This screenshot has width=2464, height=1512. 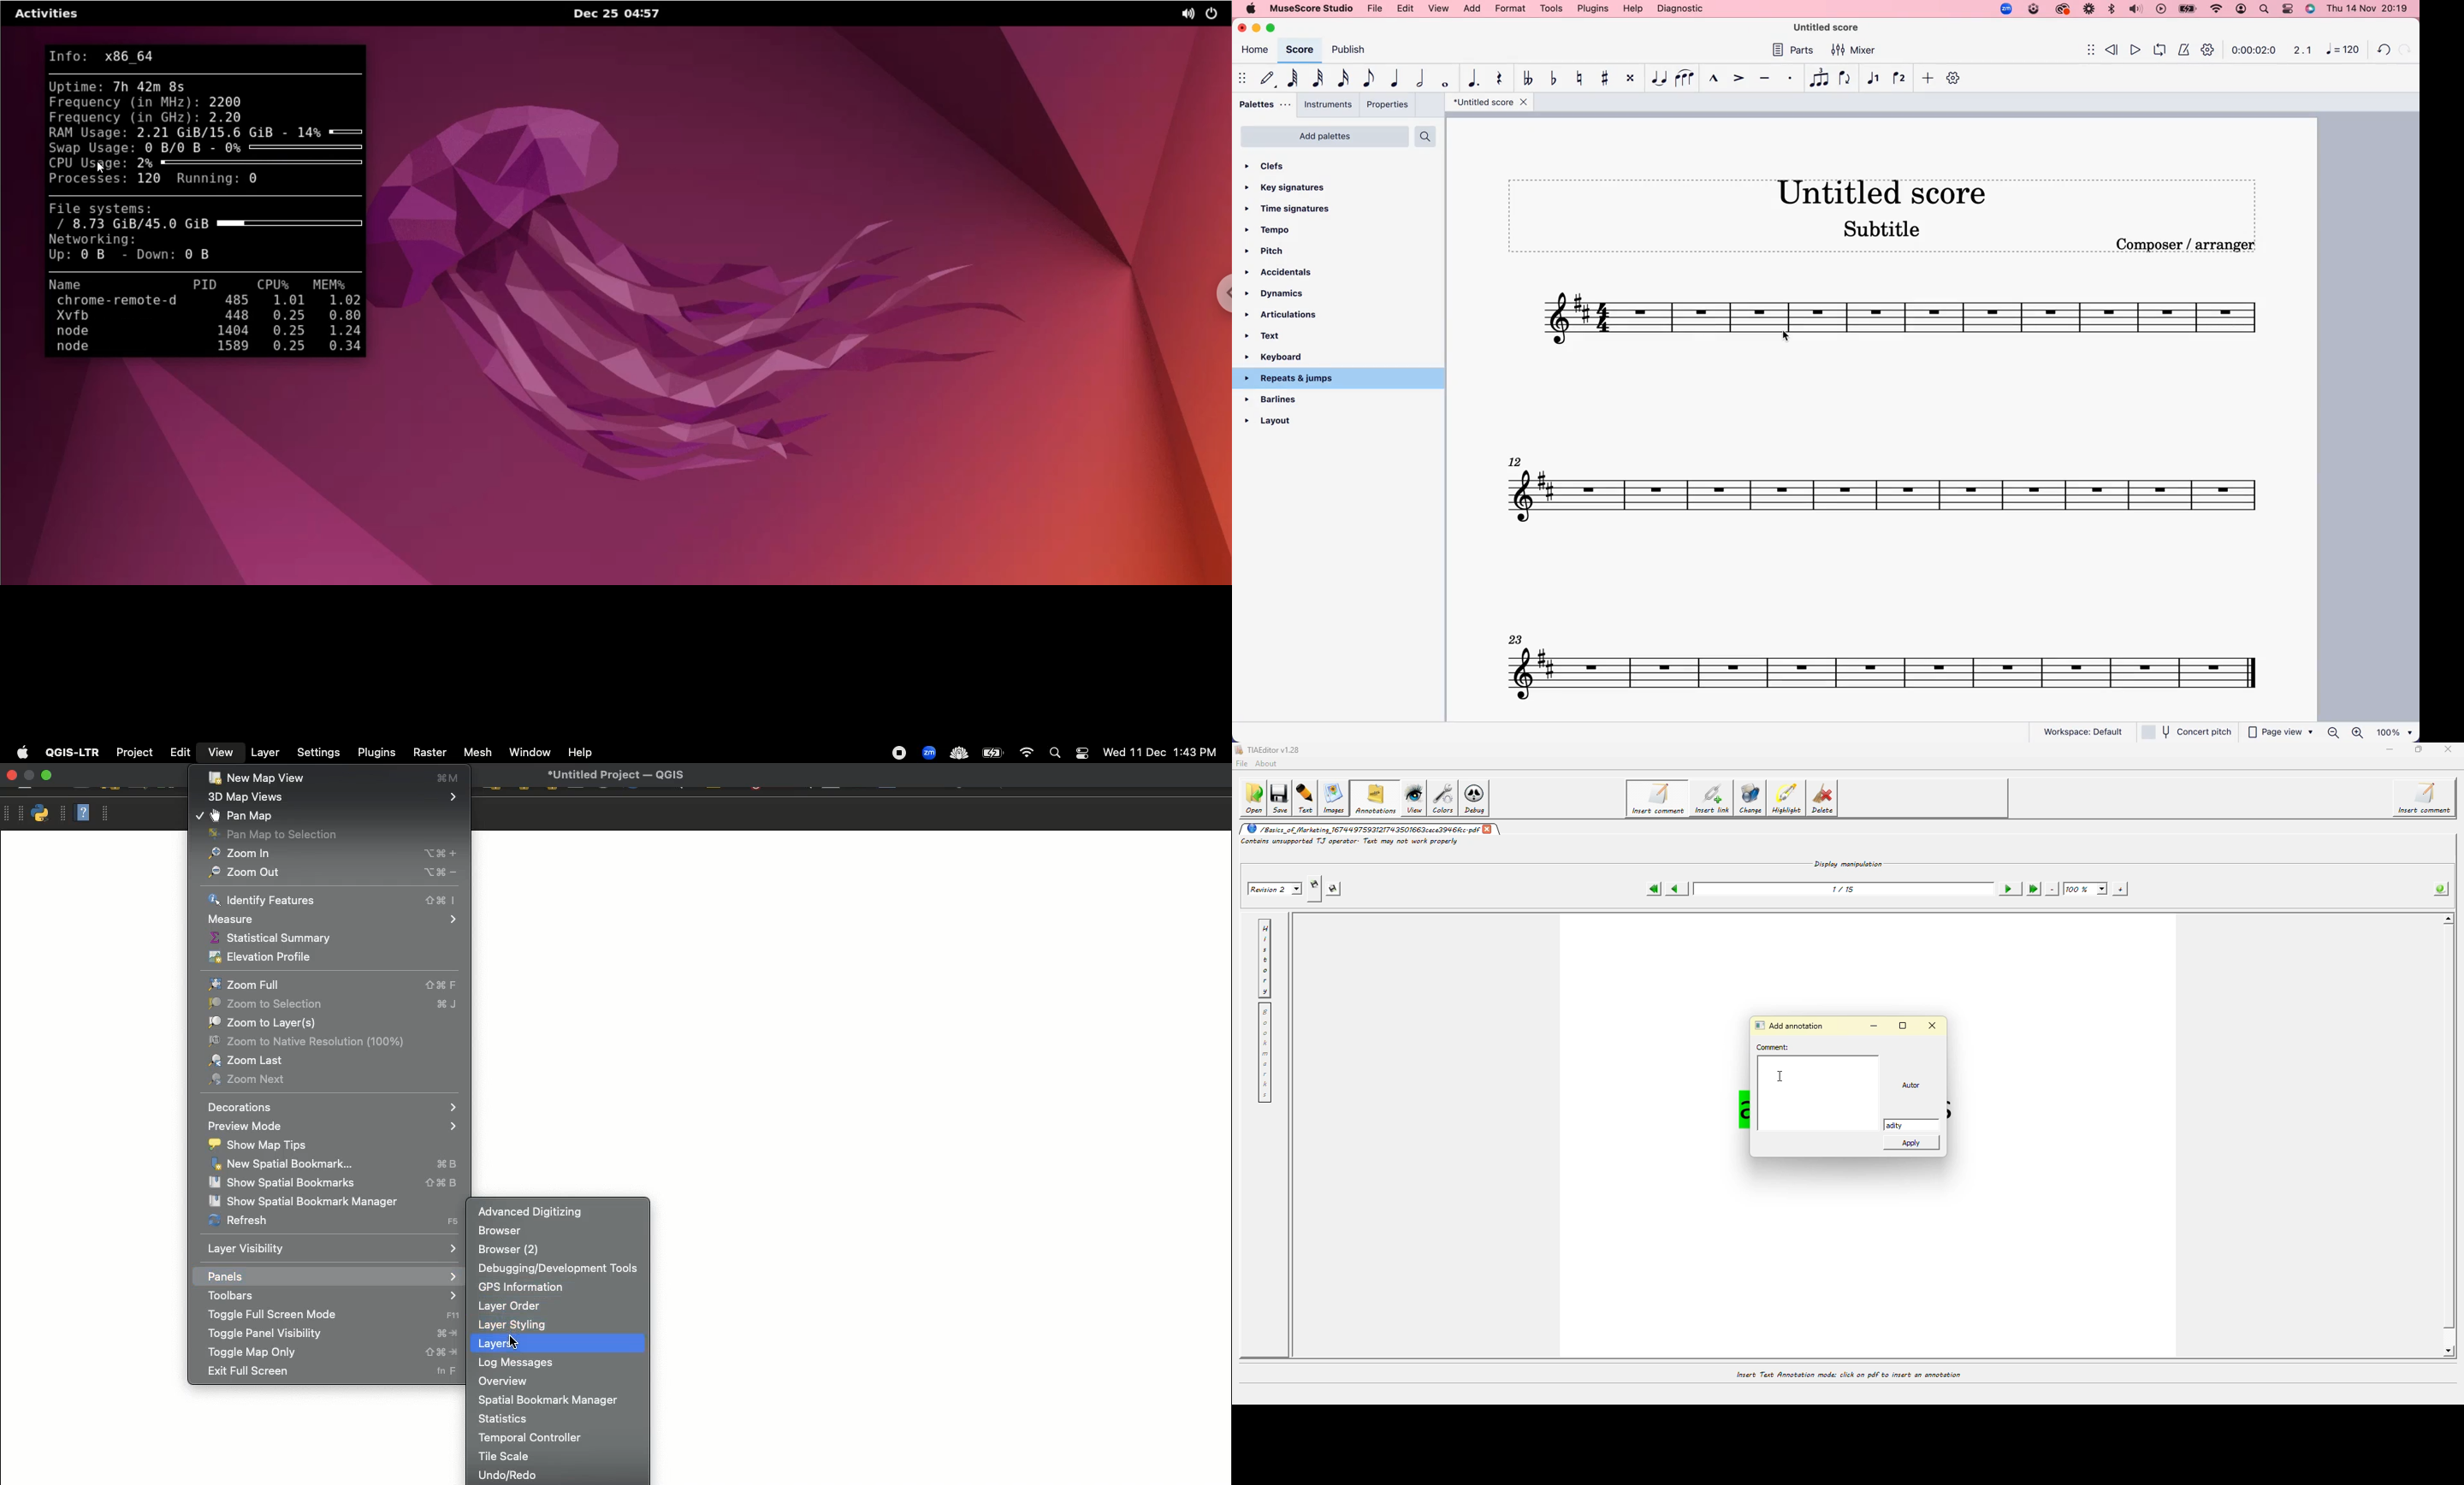 I want to click on metronome, so click(x=2183, y=49).